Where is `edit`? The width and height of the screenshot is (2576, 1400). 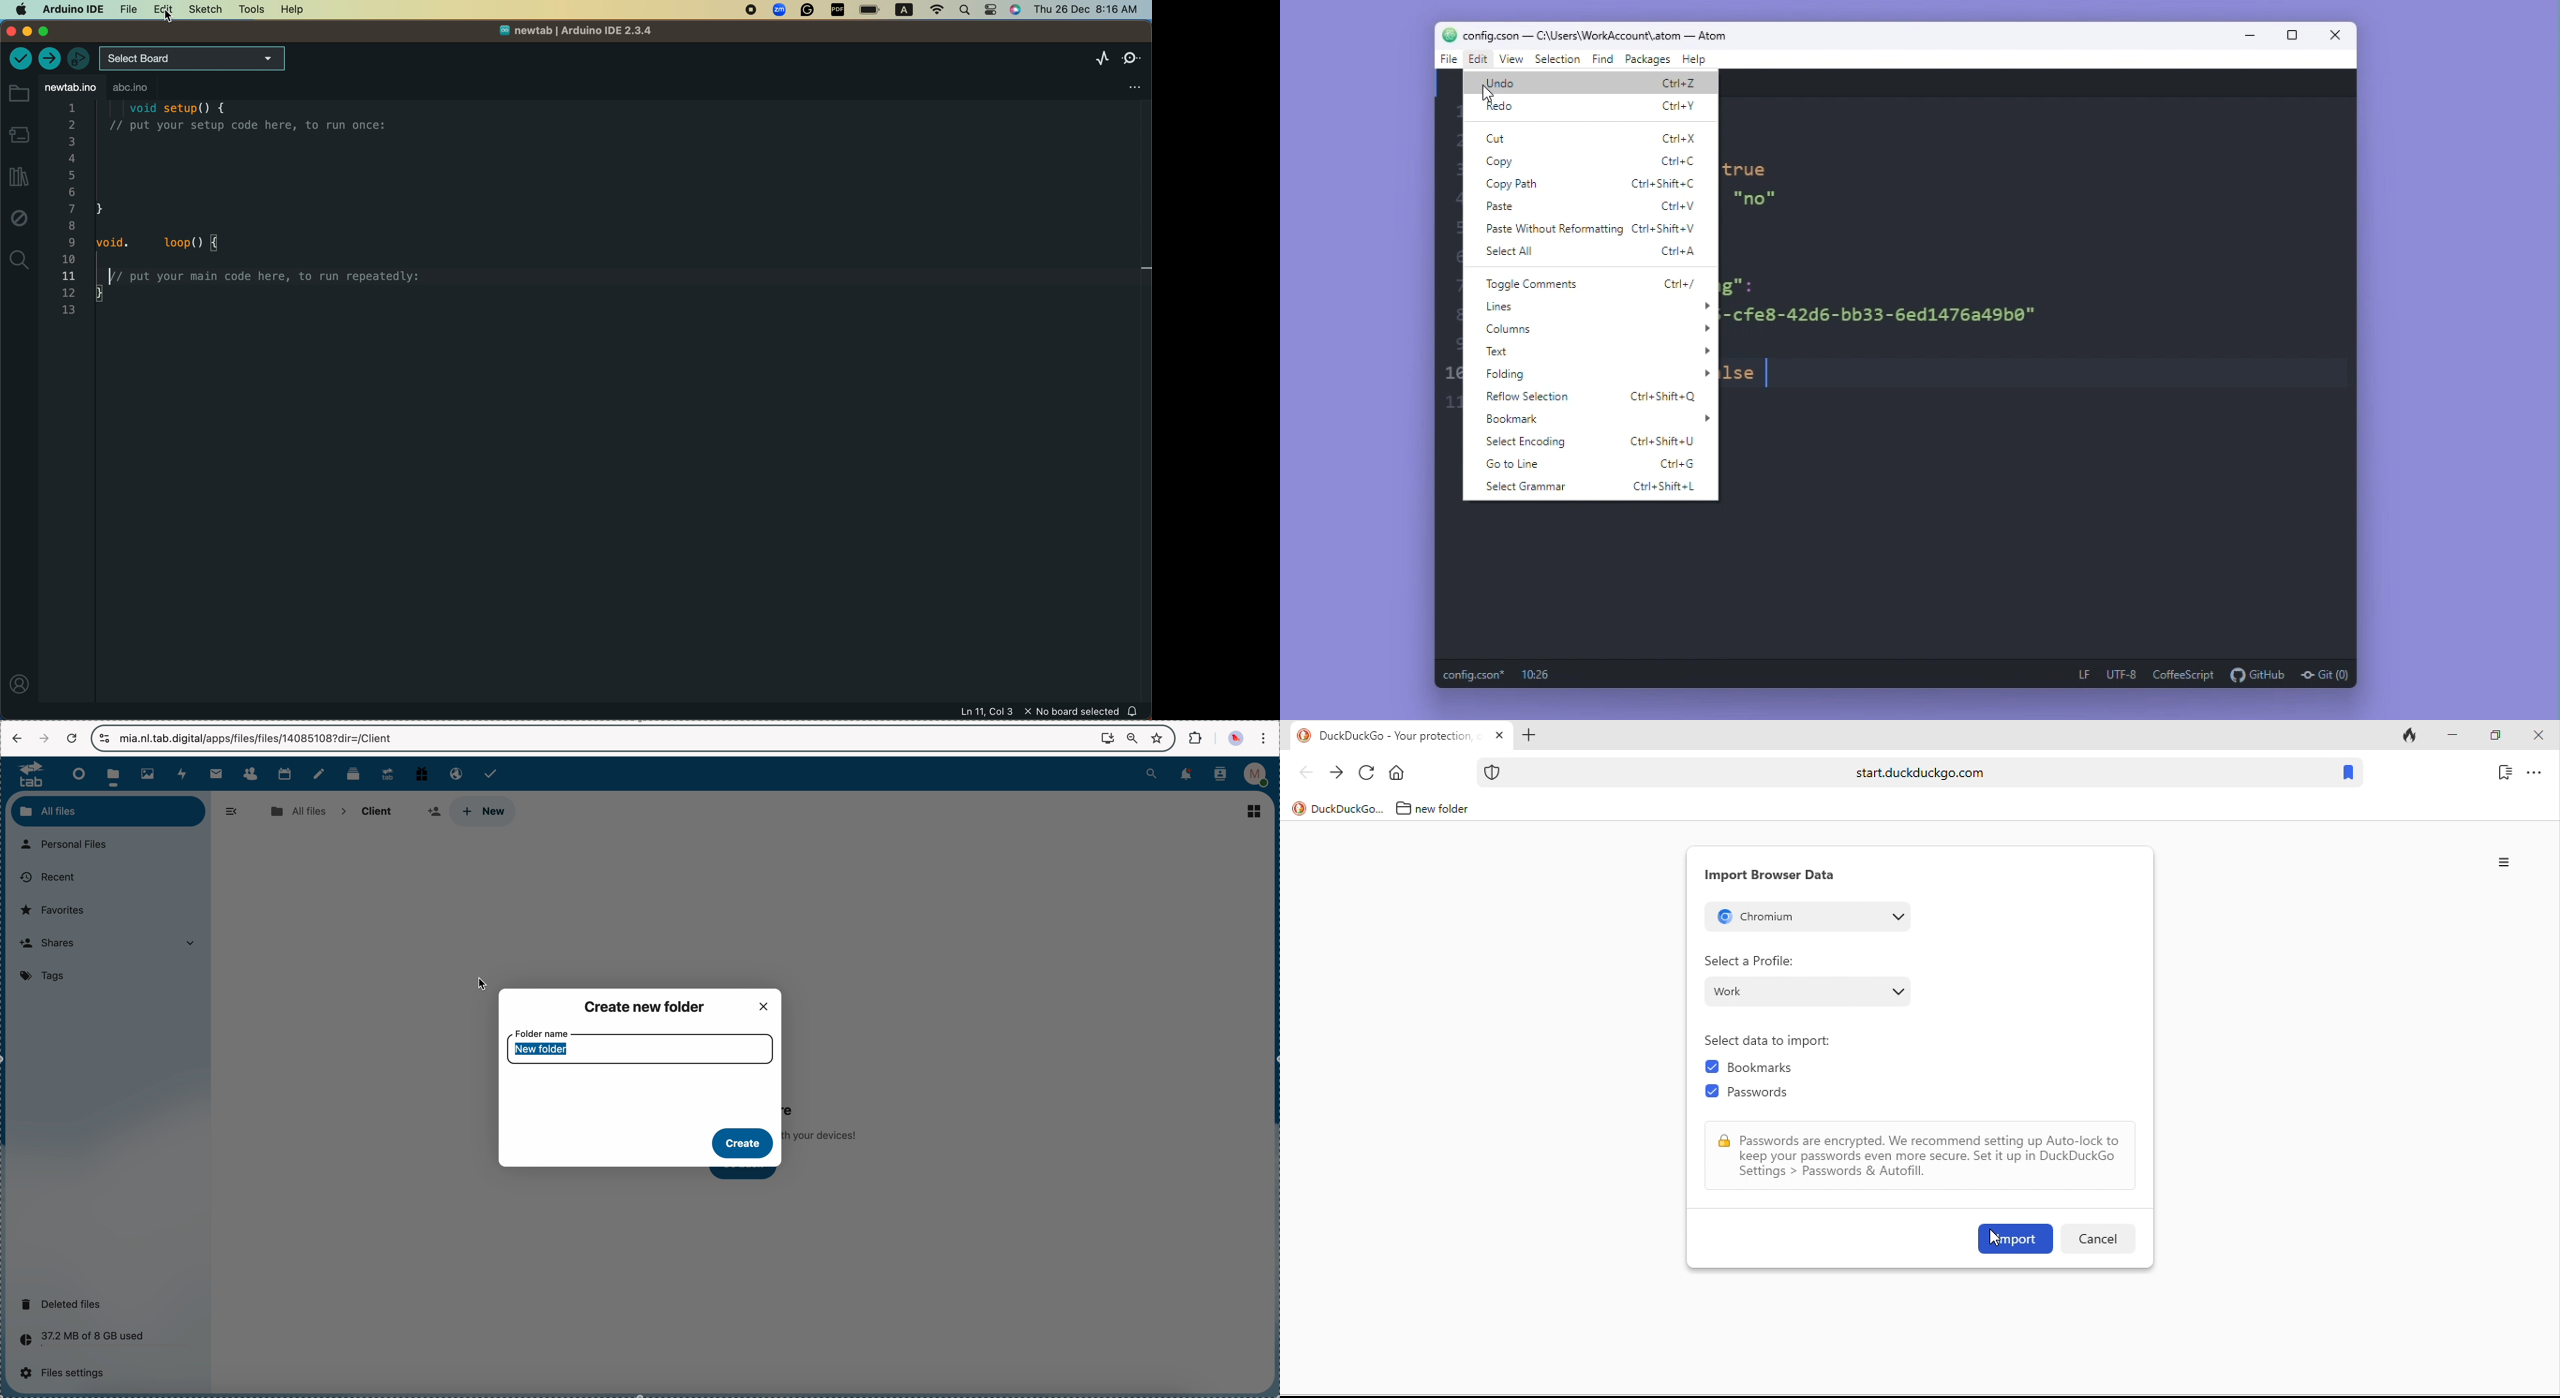
edit is located at coordinates (1479, 60).